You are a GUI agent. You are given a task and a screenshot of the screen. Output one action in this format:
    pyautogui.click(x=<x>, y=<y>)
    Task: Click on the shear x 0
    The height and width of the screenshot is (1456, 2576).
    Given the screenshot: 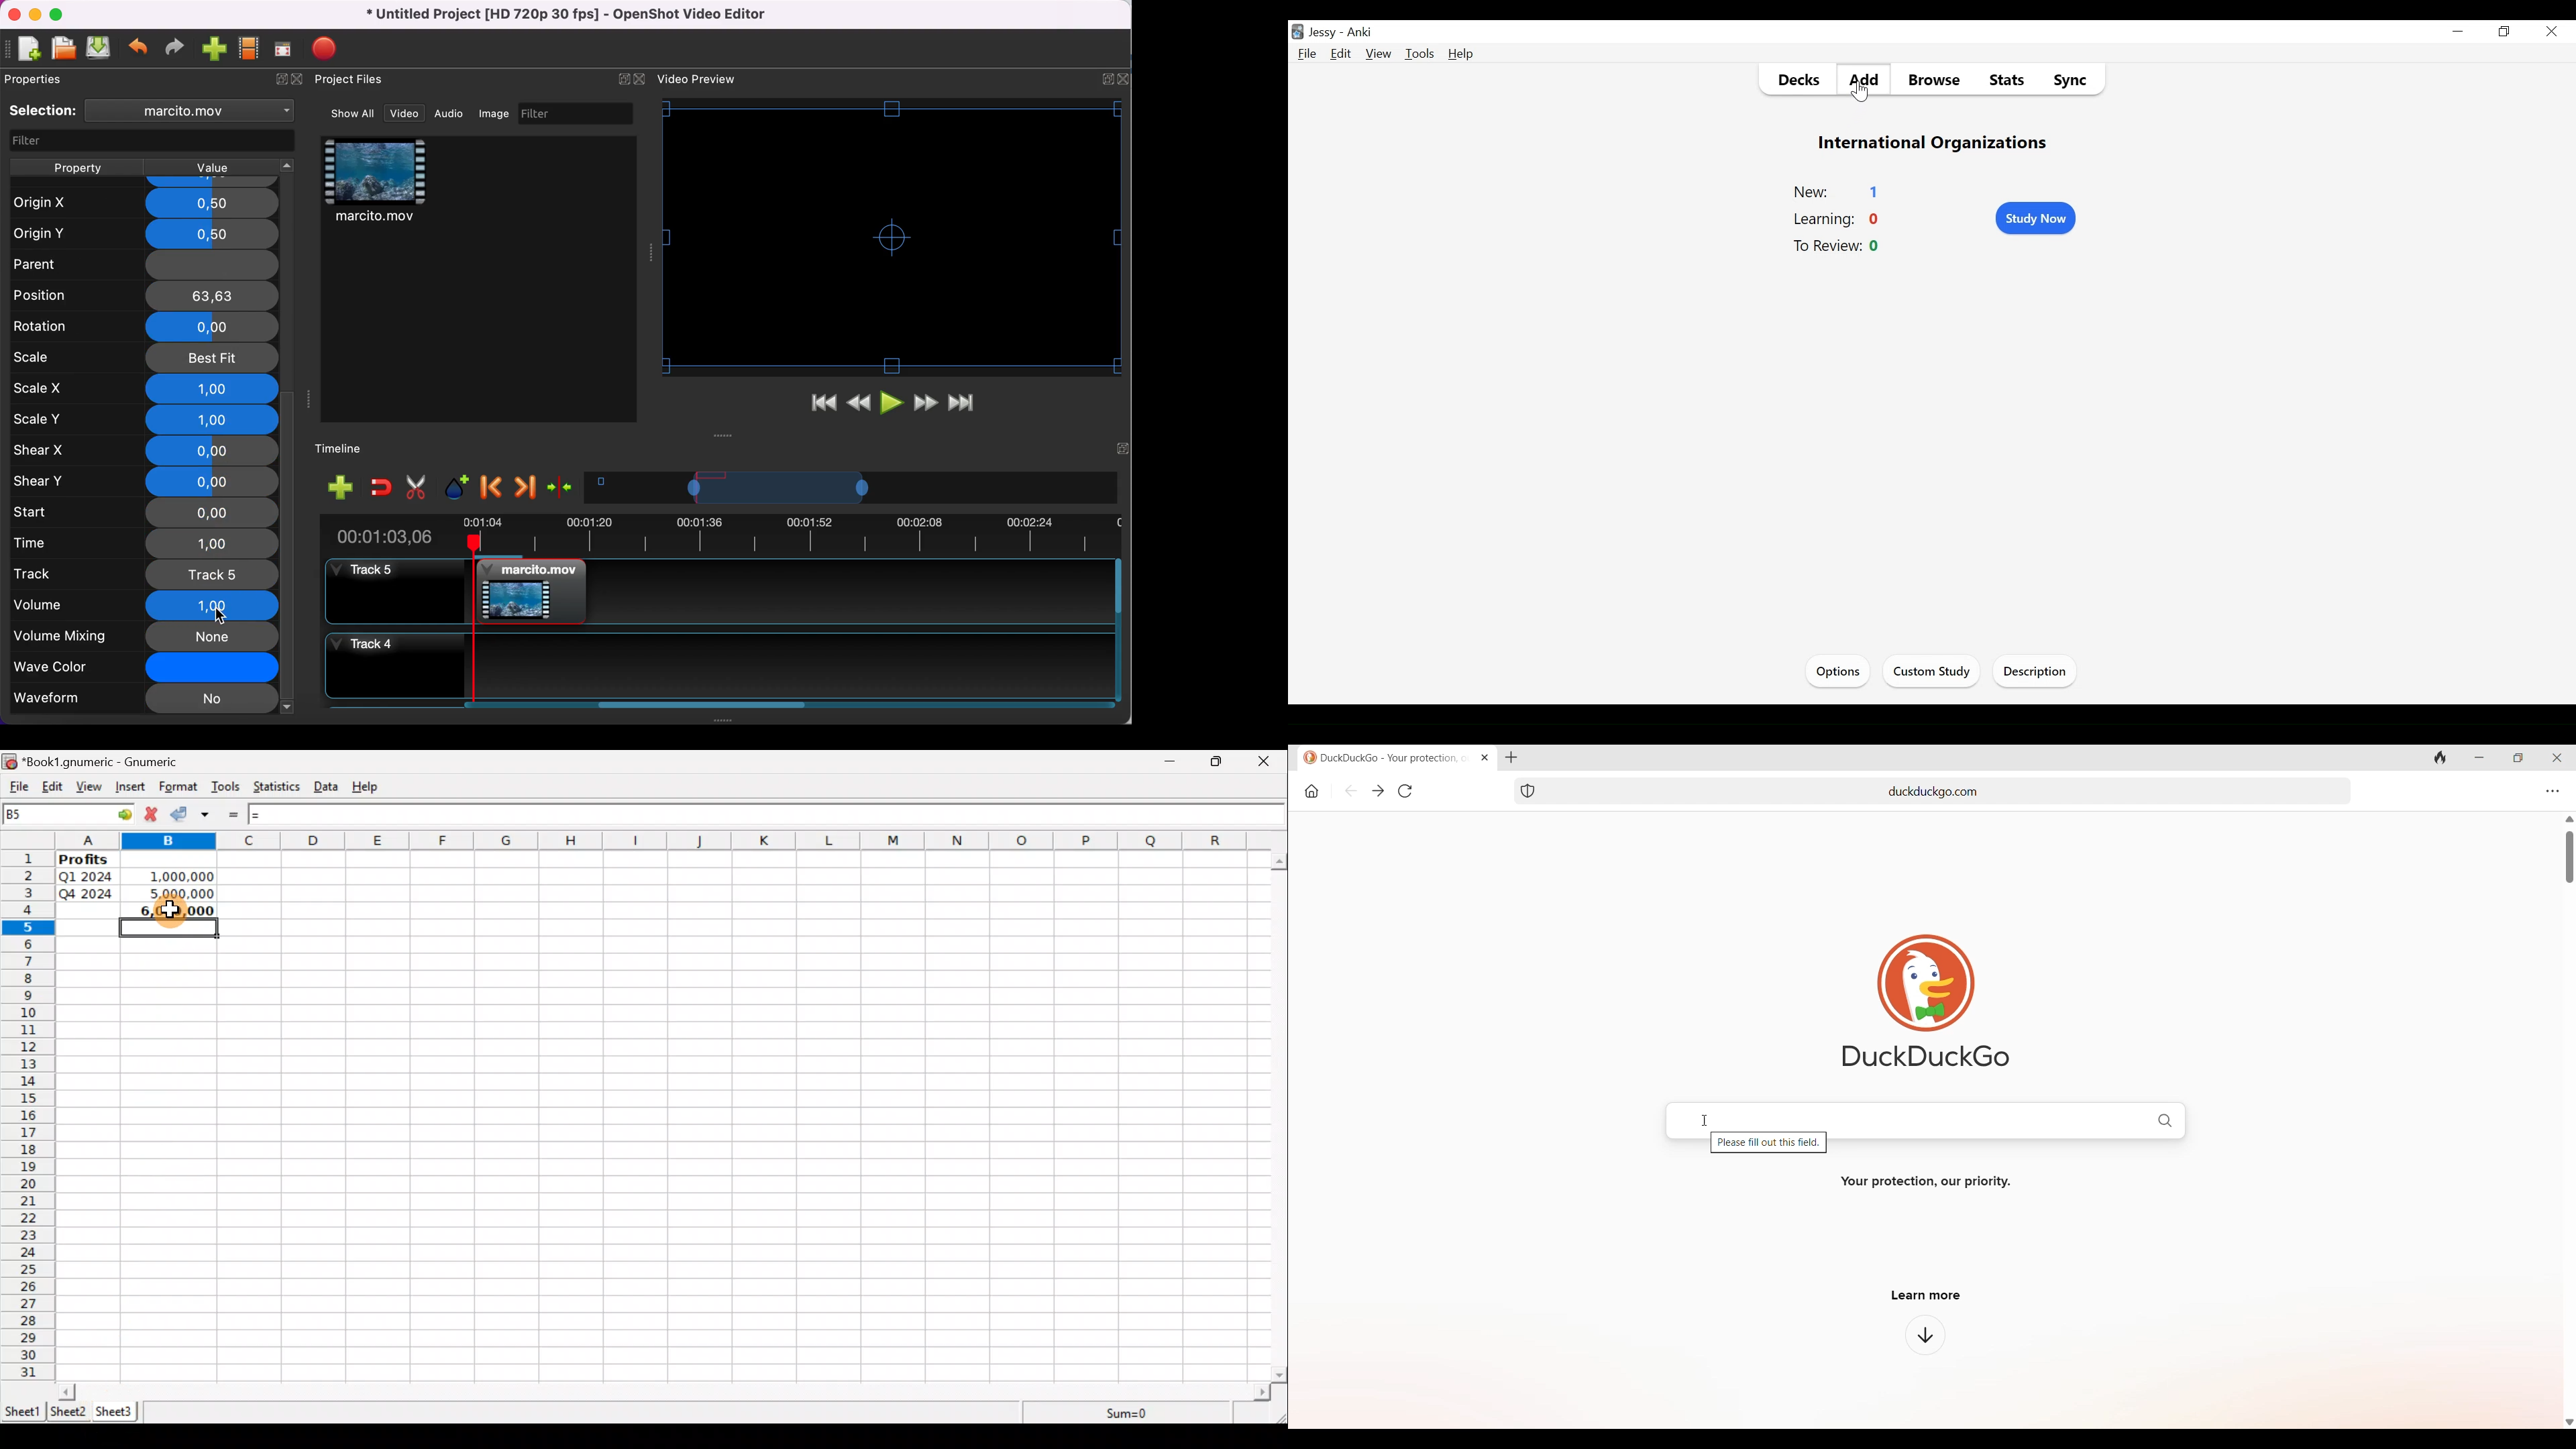 What is the action you would take?
    pyautogui.click(x=144, y=451)
    